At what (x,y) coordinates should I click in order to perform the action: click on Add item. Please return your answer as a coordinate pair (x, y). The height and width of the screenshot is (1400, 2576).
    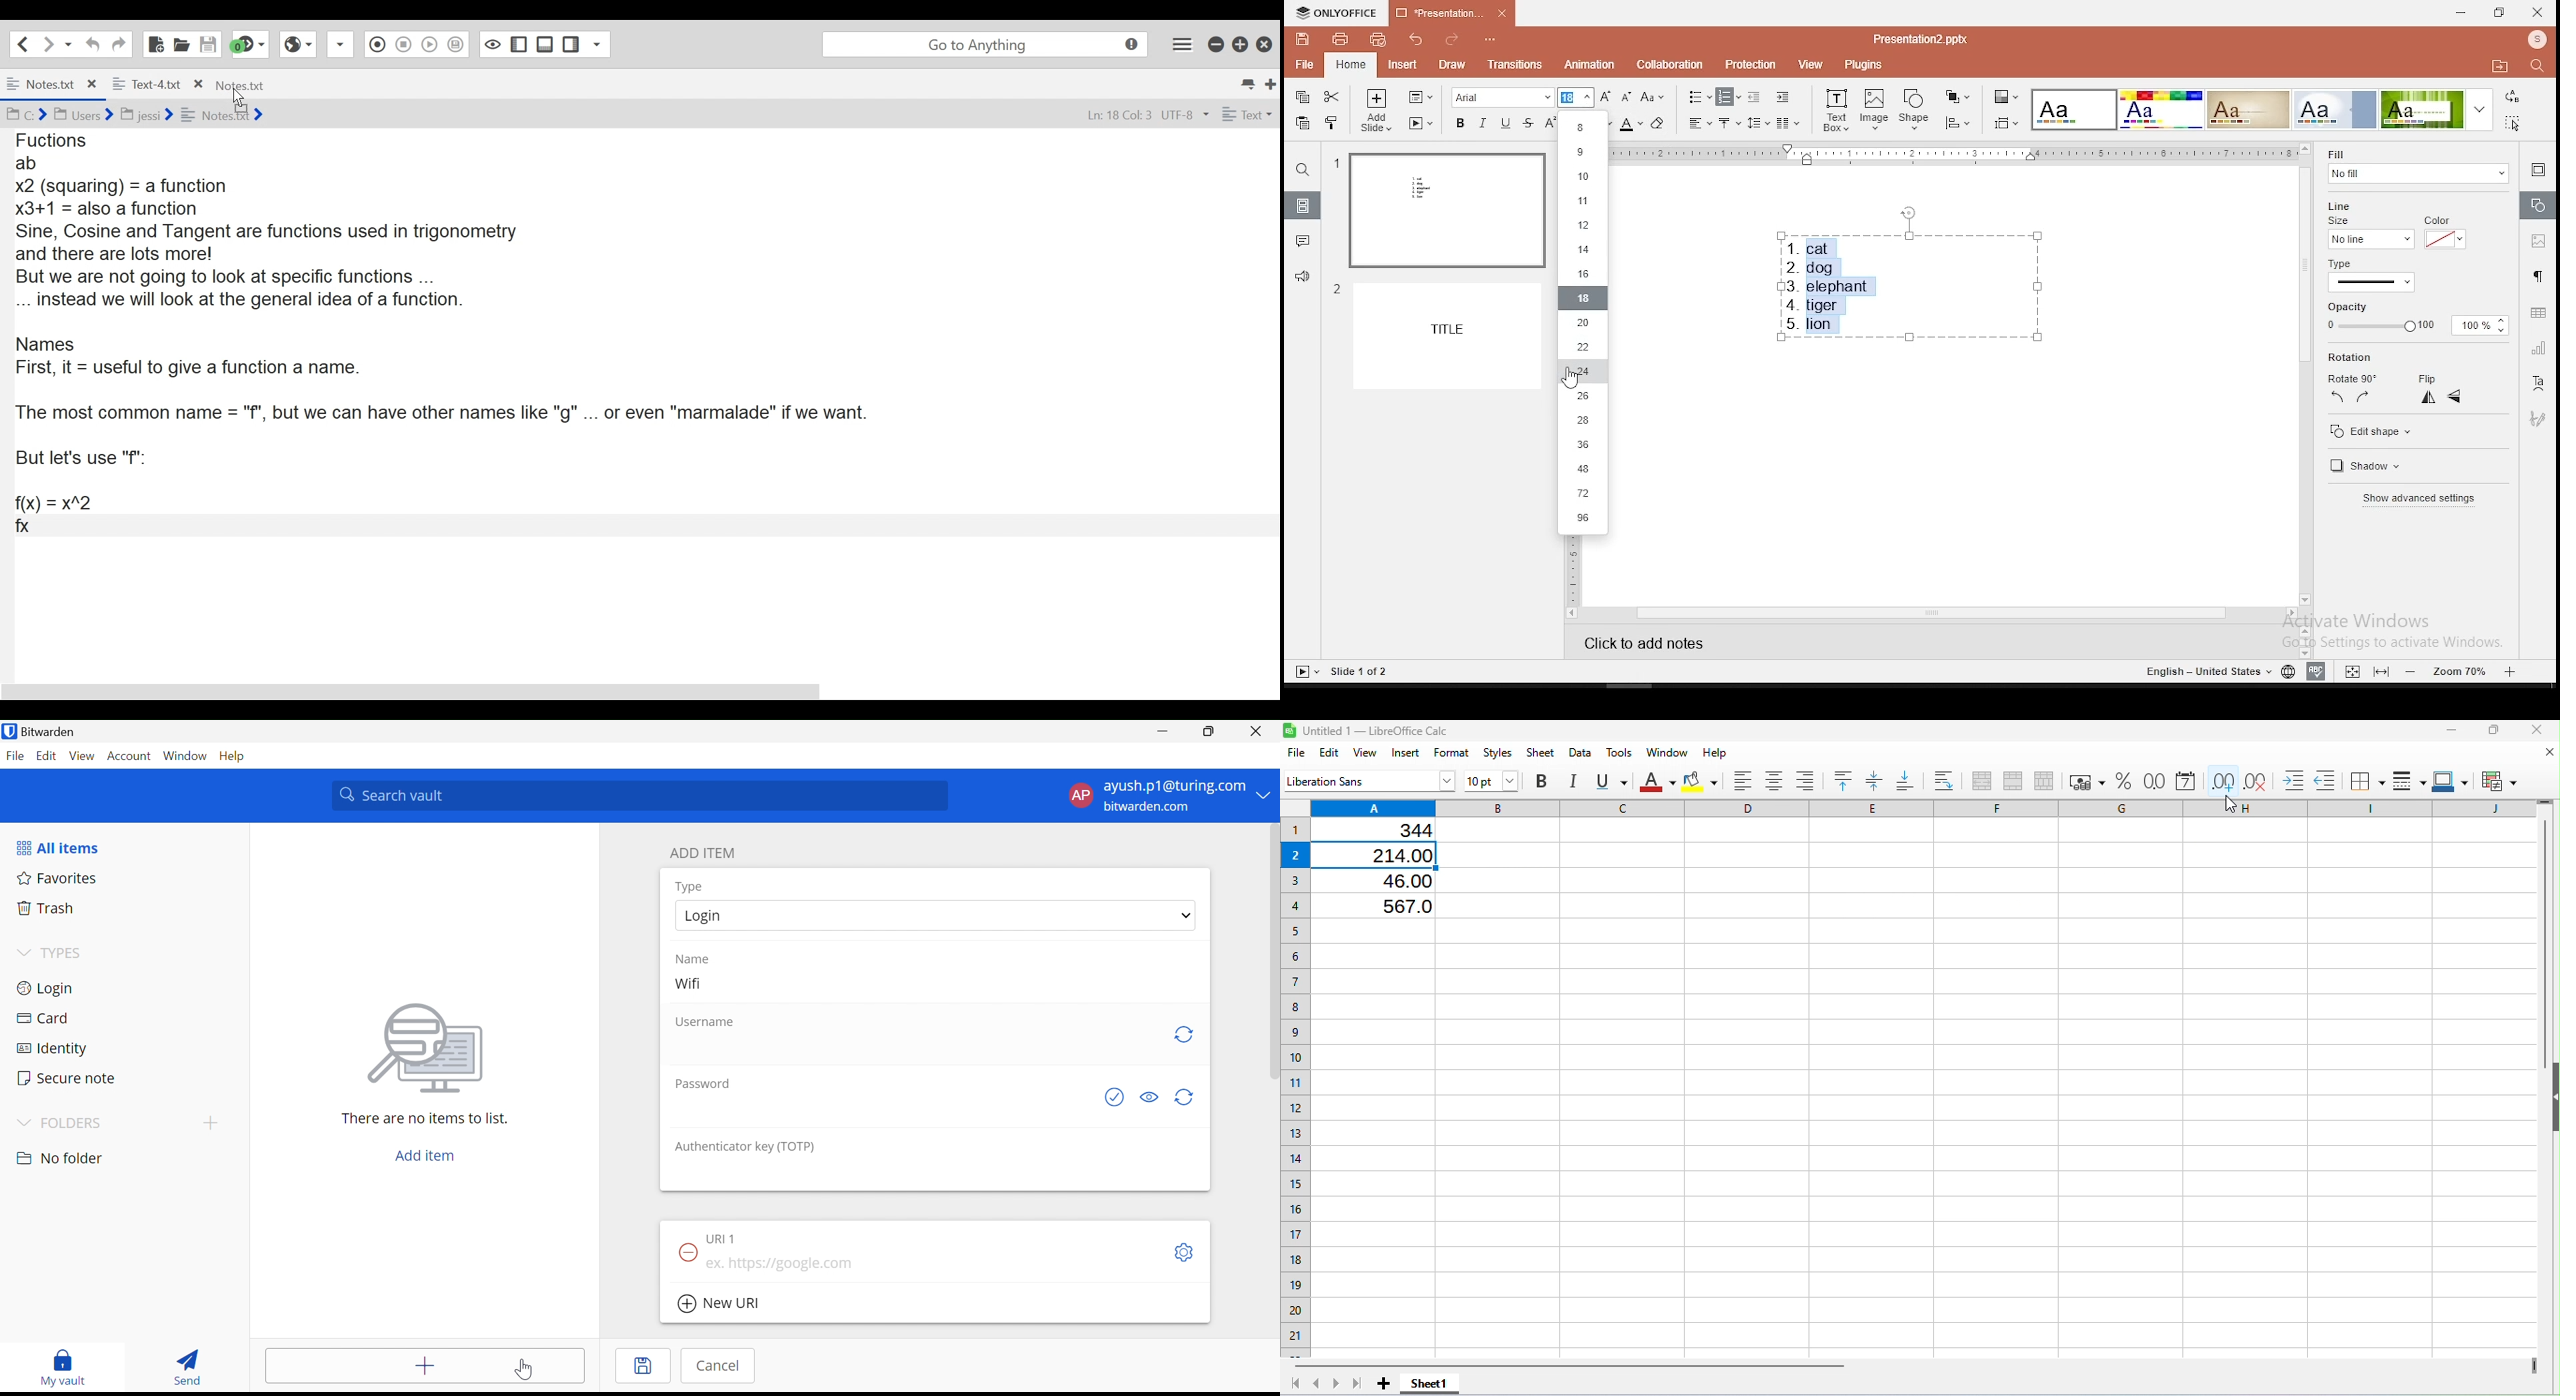
    Looking at the image, I should click on (426, 1367).